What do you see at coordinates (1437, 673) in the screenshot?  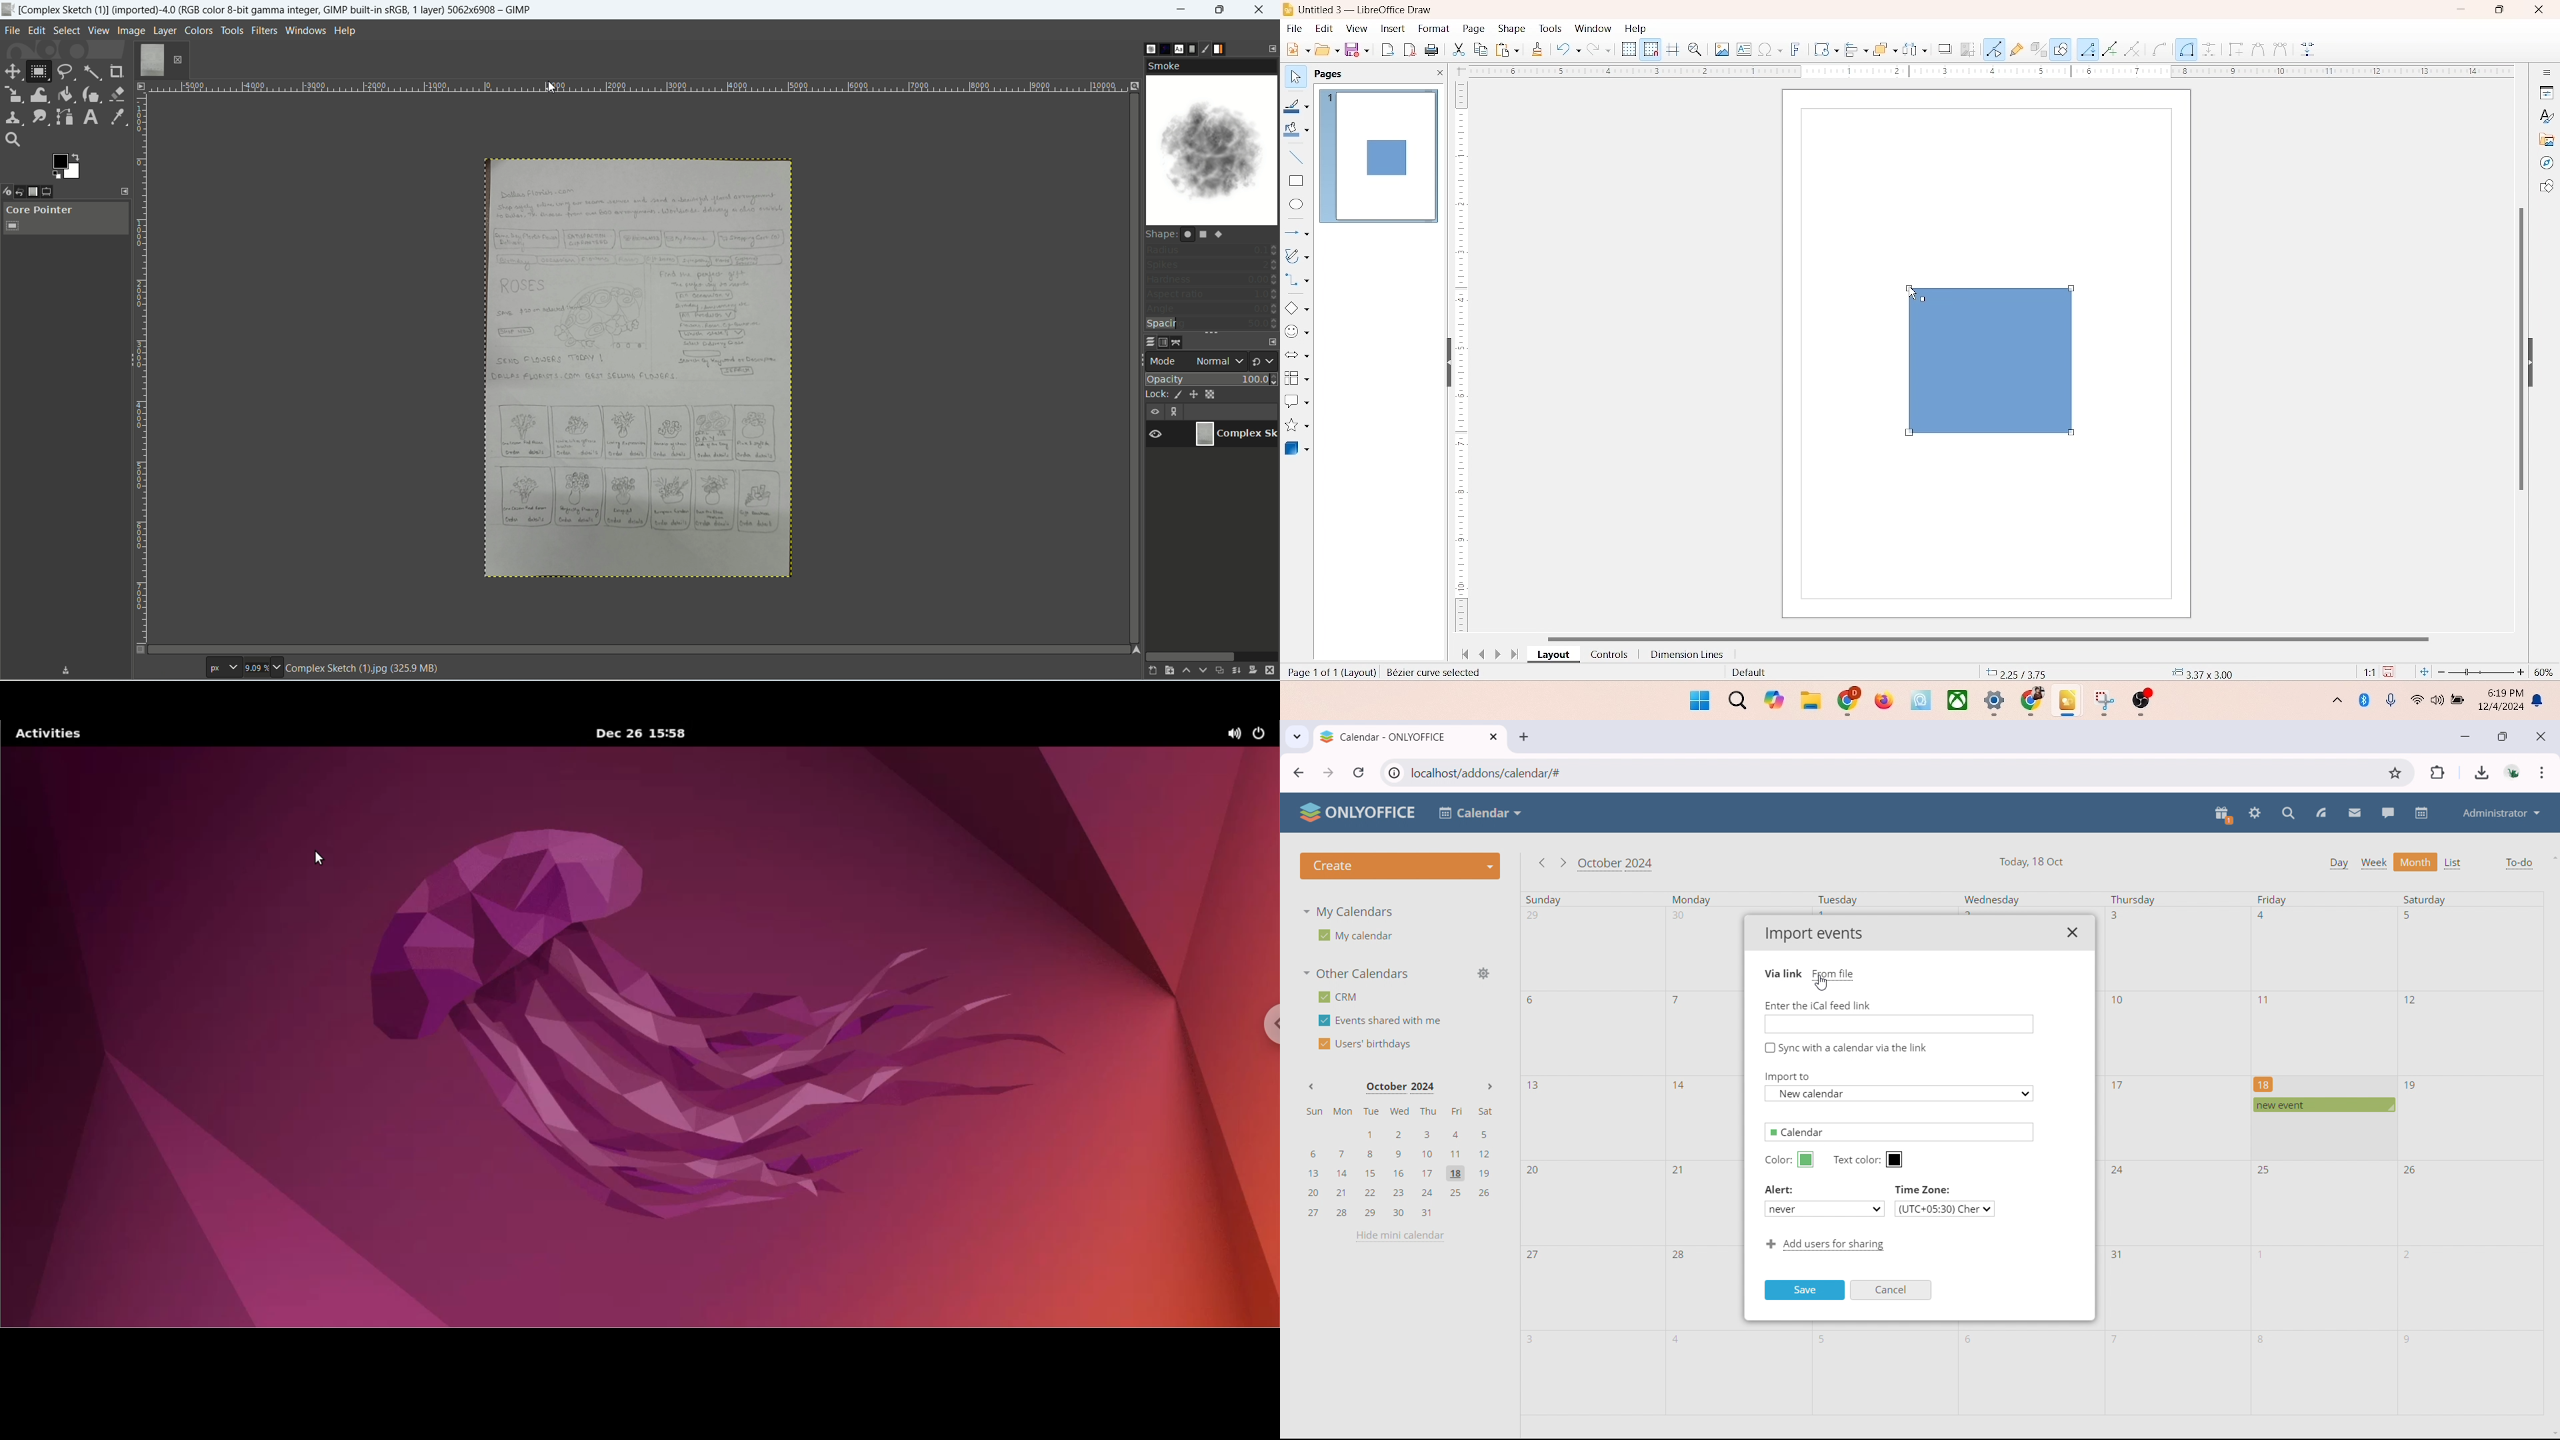 I see `selected` at bounding box center [1437, 673].